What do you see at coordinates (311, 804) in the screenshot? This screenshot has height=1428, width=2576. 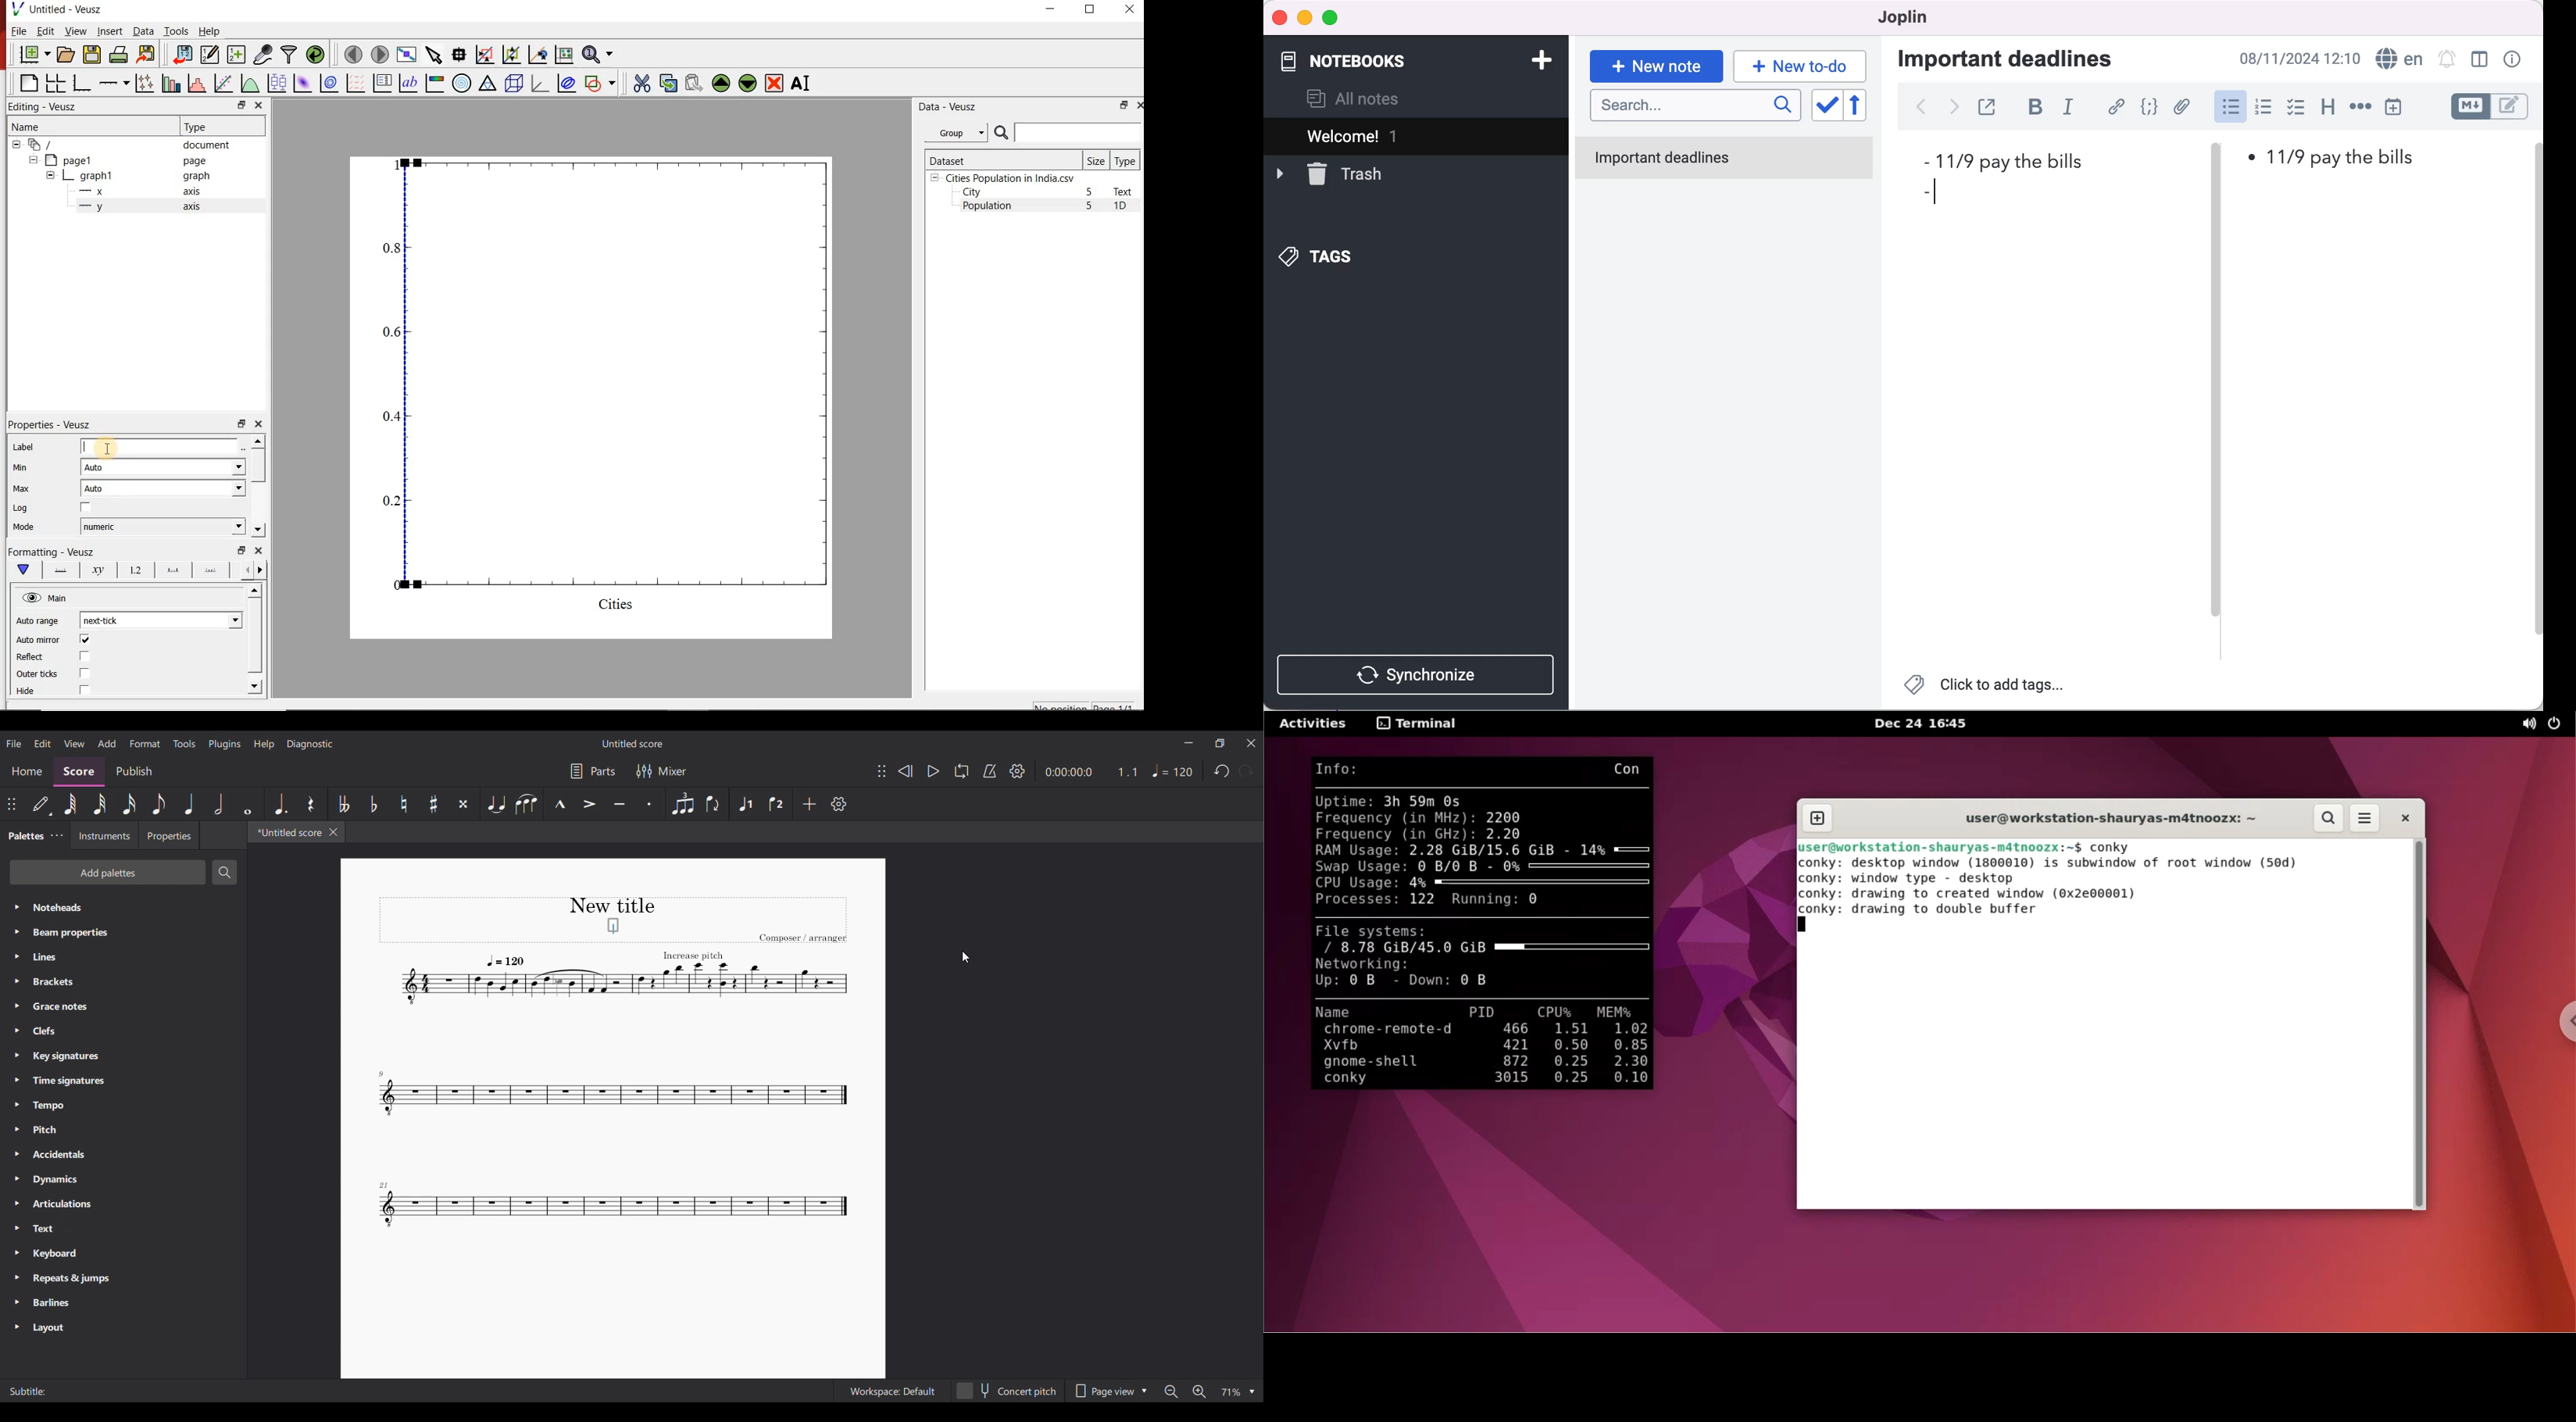 I see `Rest` at bounding box center [311, 804].